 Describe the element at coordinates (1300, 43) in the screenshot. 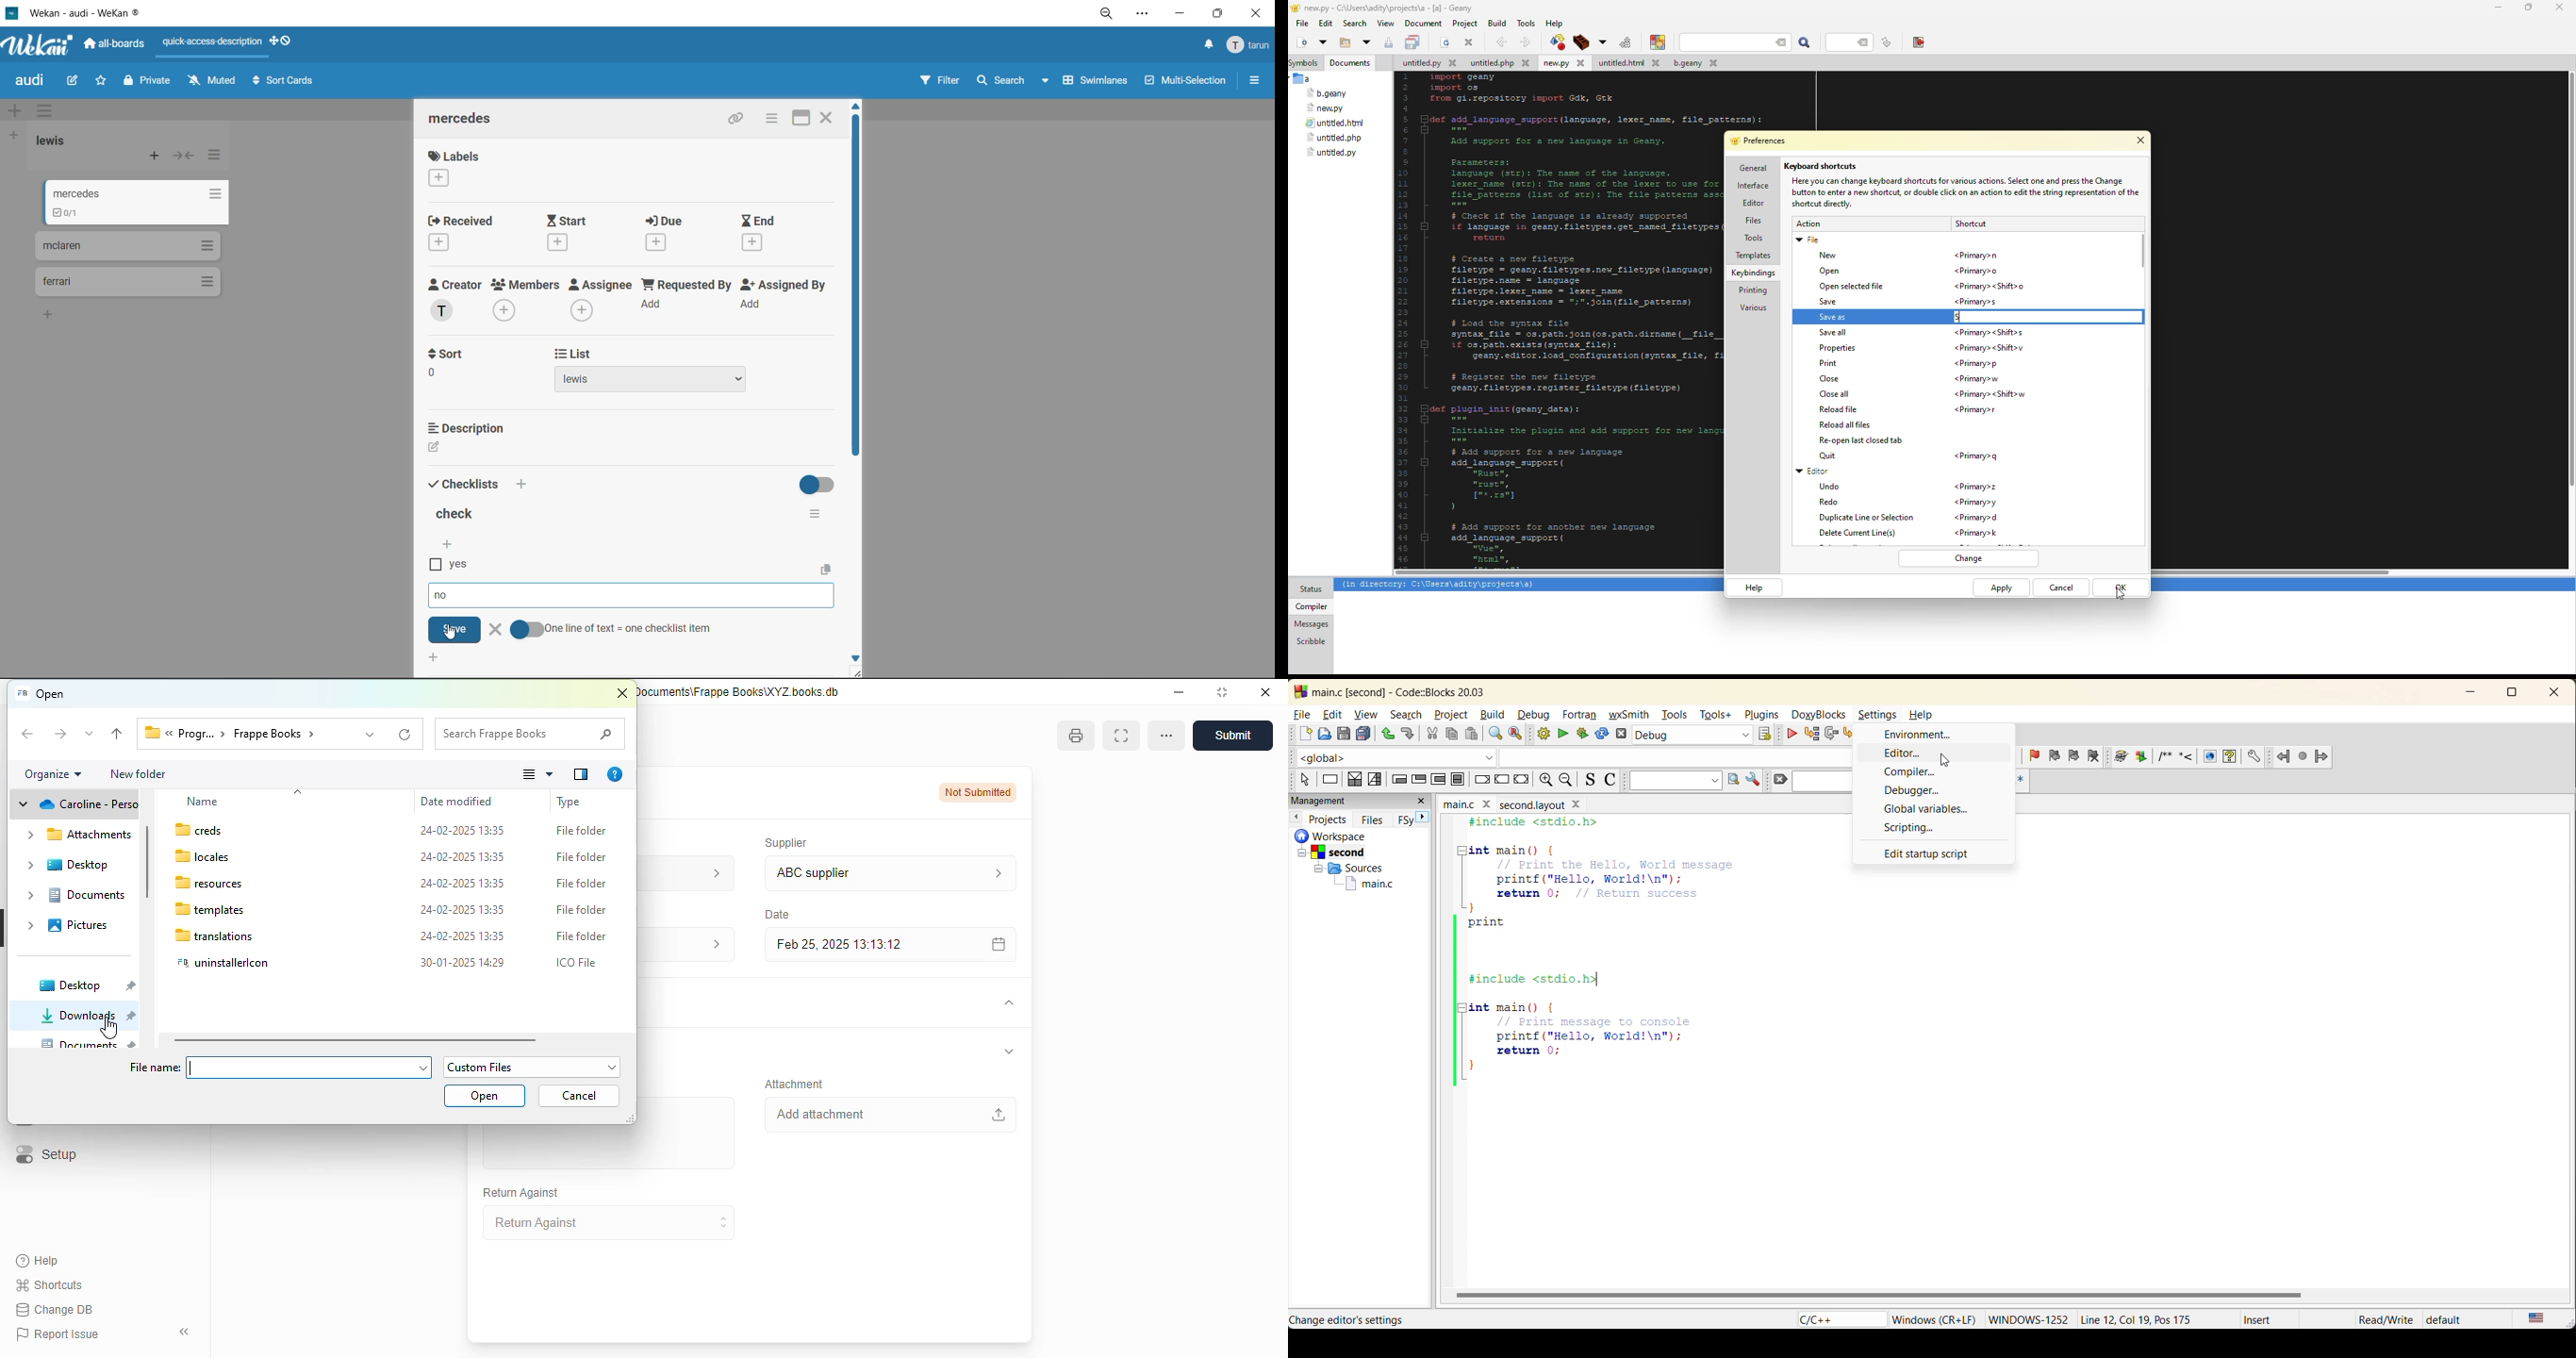

I see `new` at that location.